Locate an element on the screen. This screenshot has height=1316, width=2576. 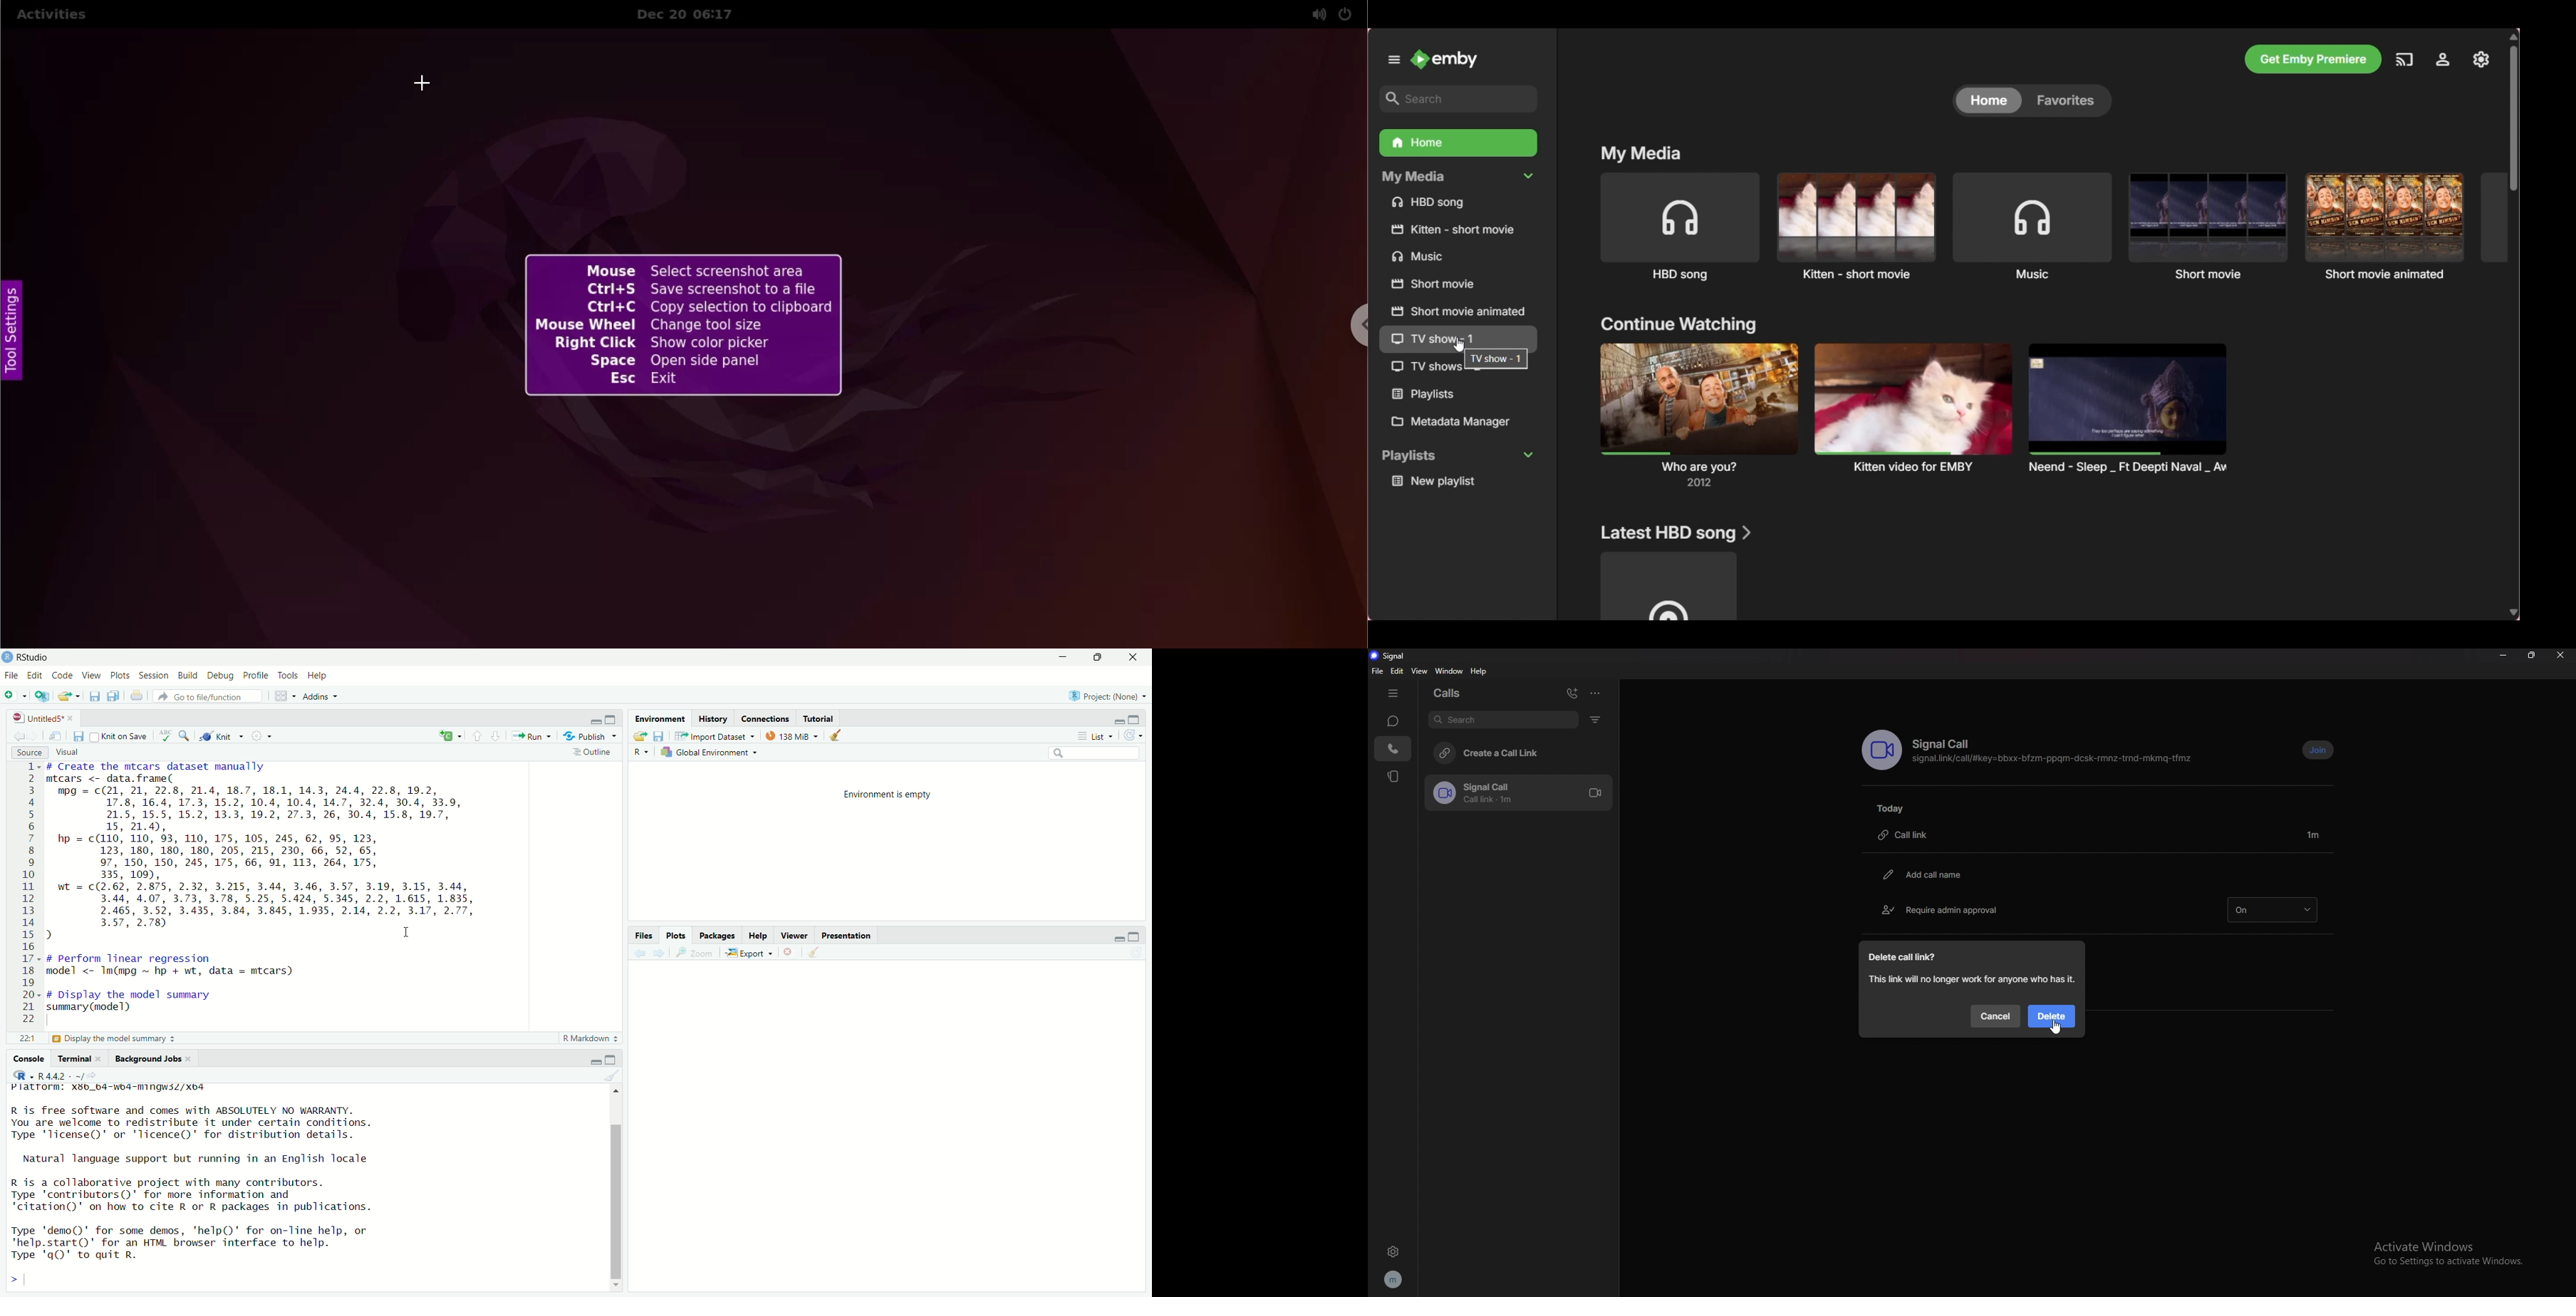
search bar is located at coordinates (1095, 753).